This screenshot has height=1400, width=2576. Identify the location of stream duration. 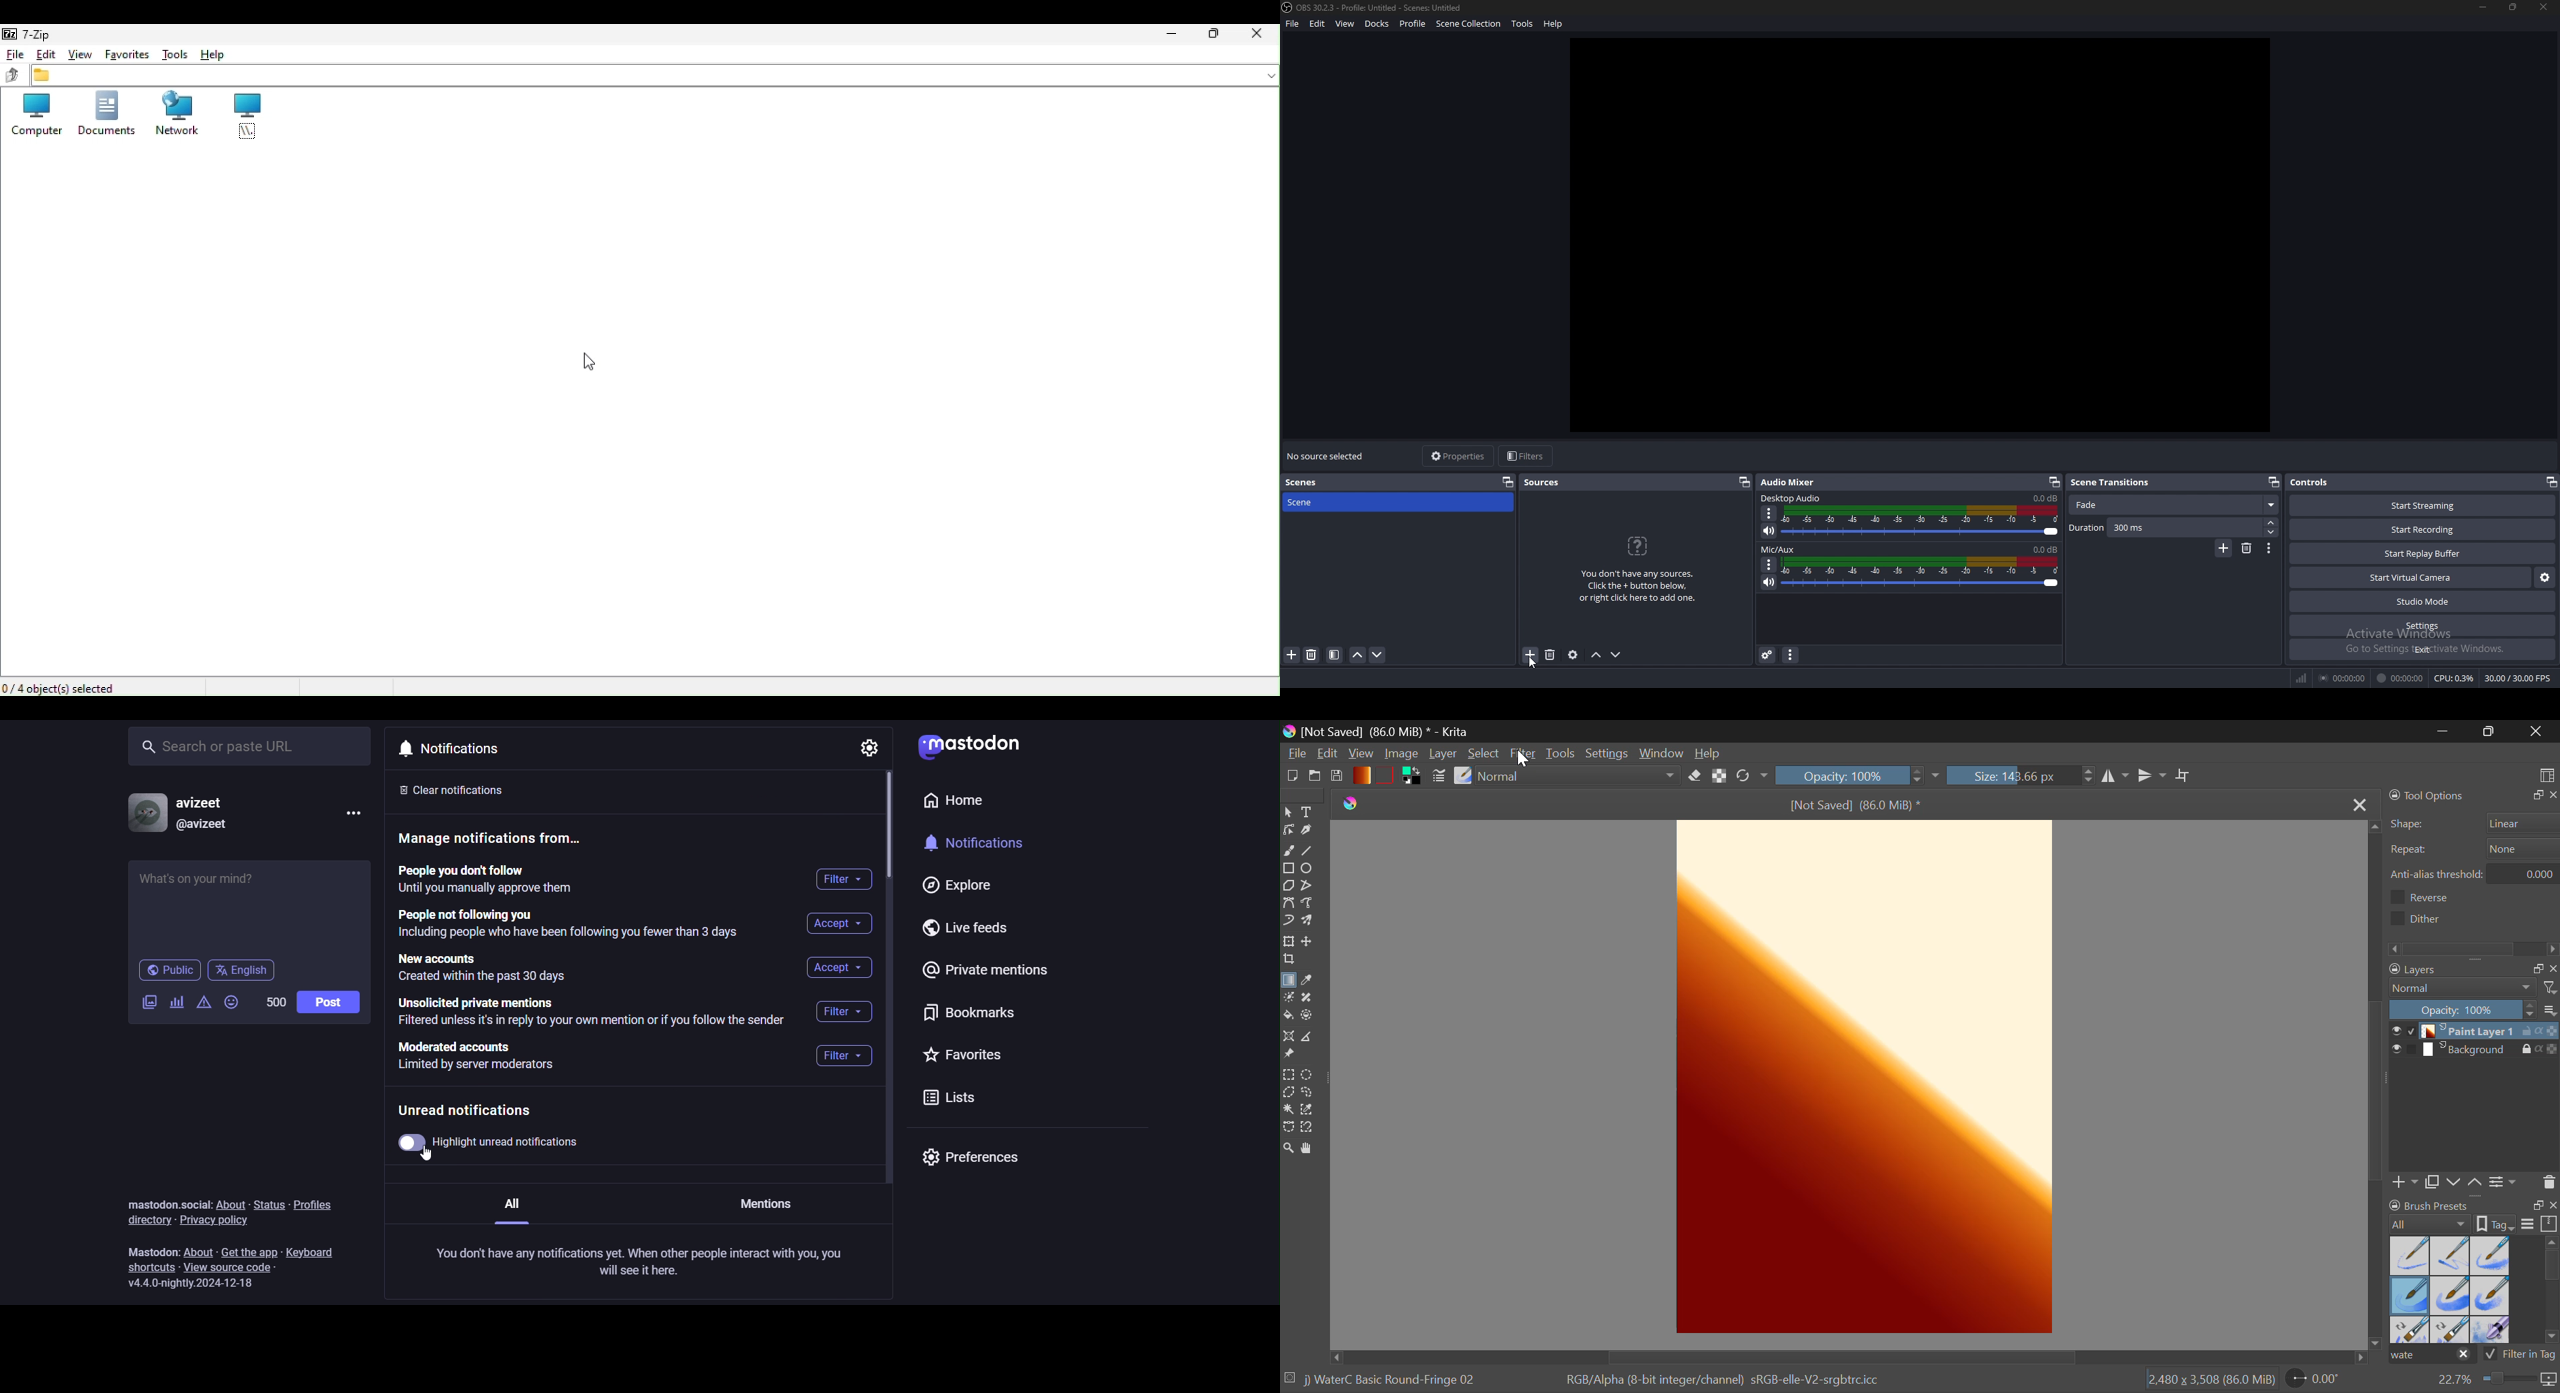
(2341, 679).